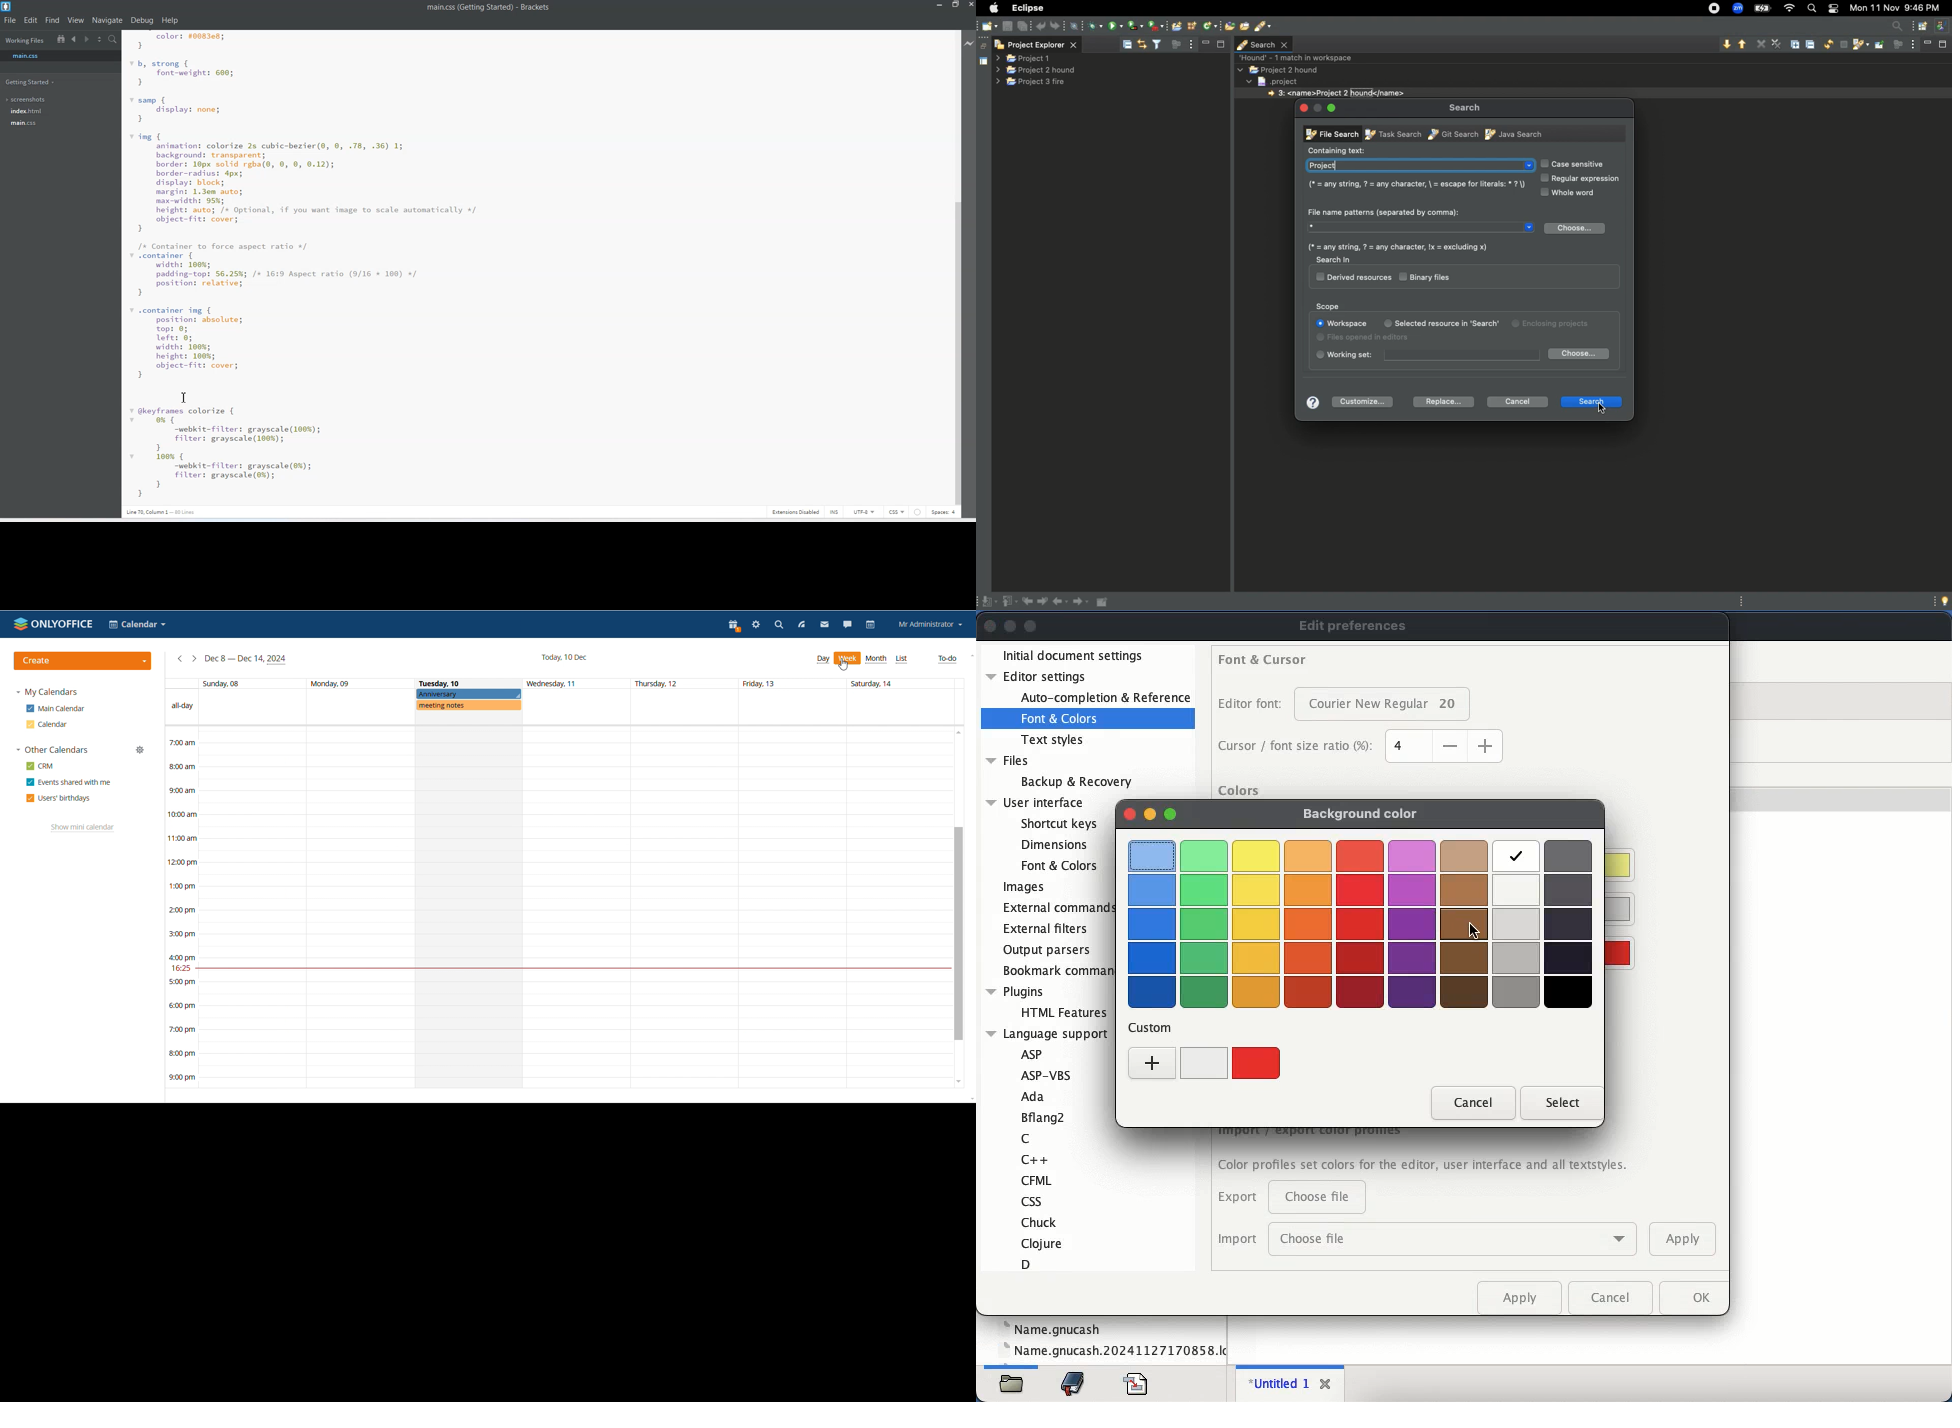 The image size is (1960, 1428). What do you see at coordinates (864, 512) in the screenshot?
I see `UTF-8` at bounding box center [864, 512].